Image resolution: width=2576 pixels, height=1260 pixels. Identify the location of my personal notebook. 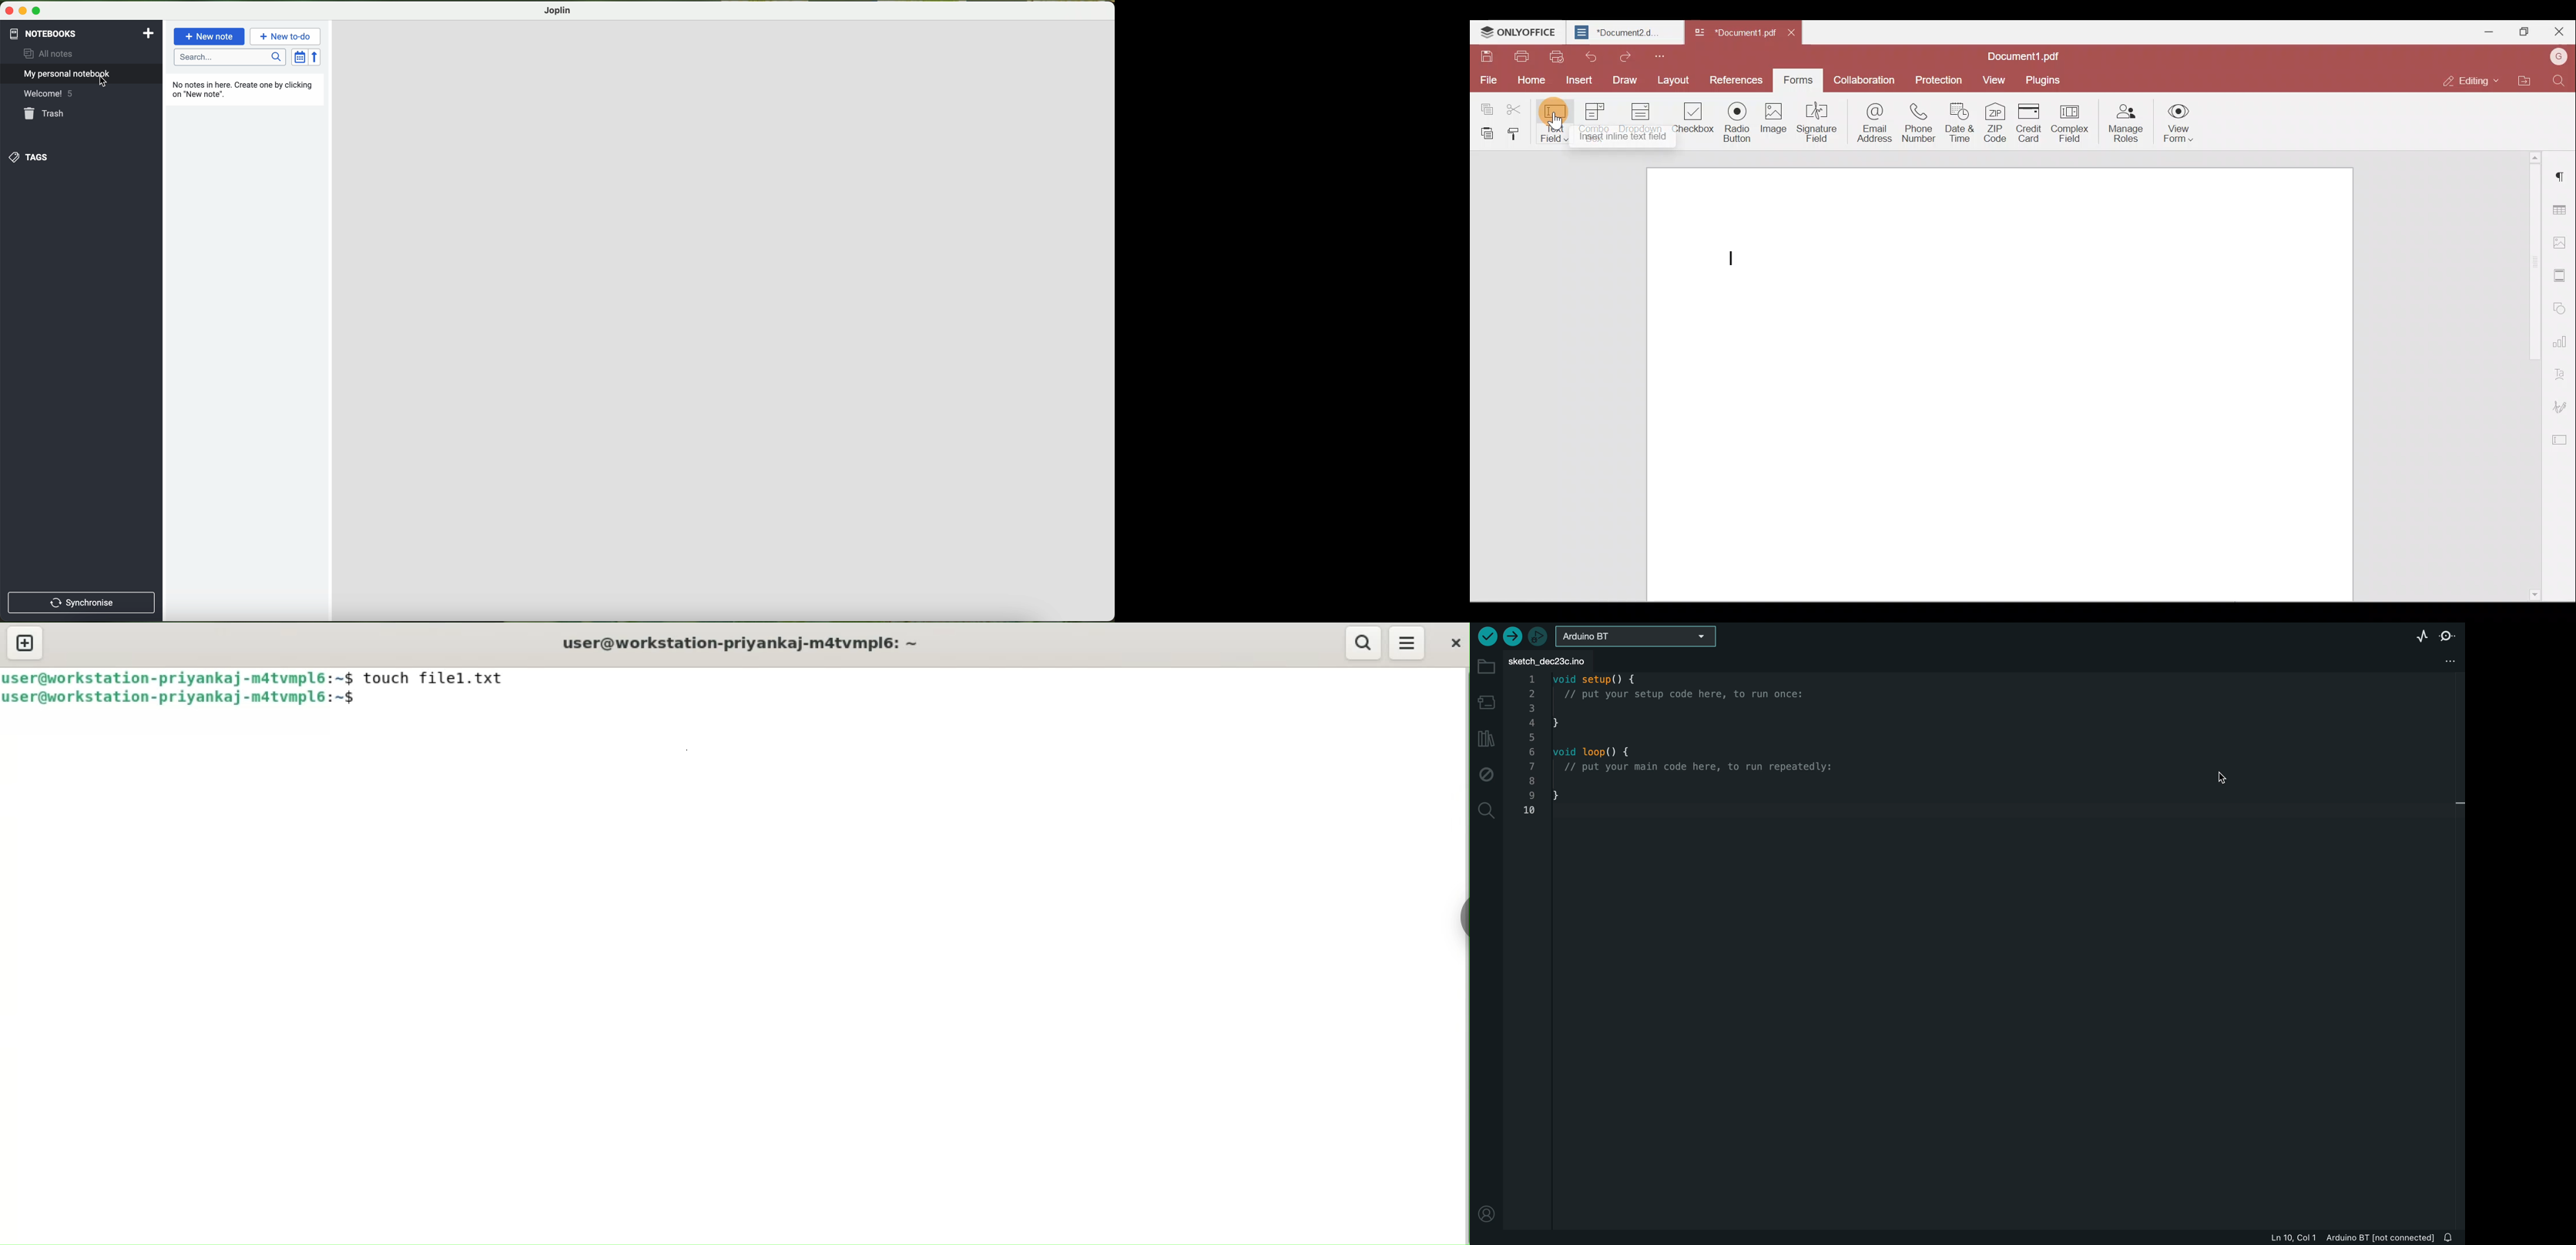
(64, 74).